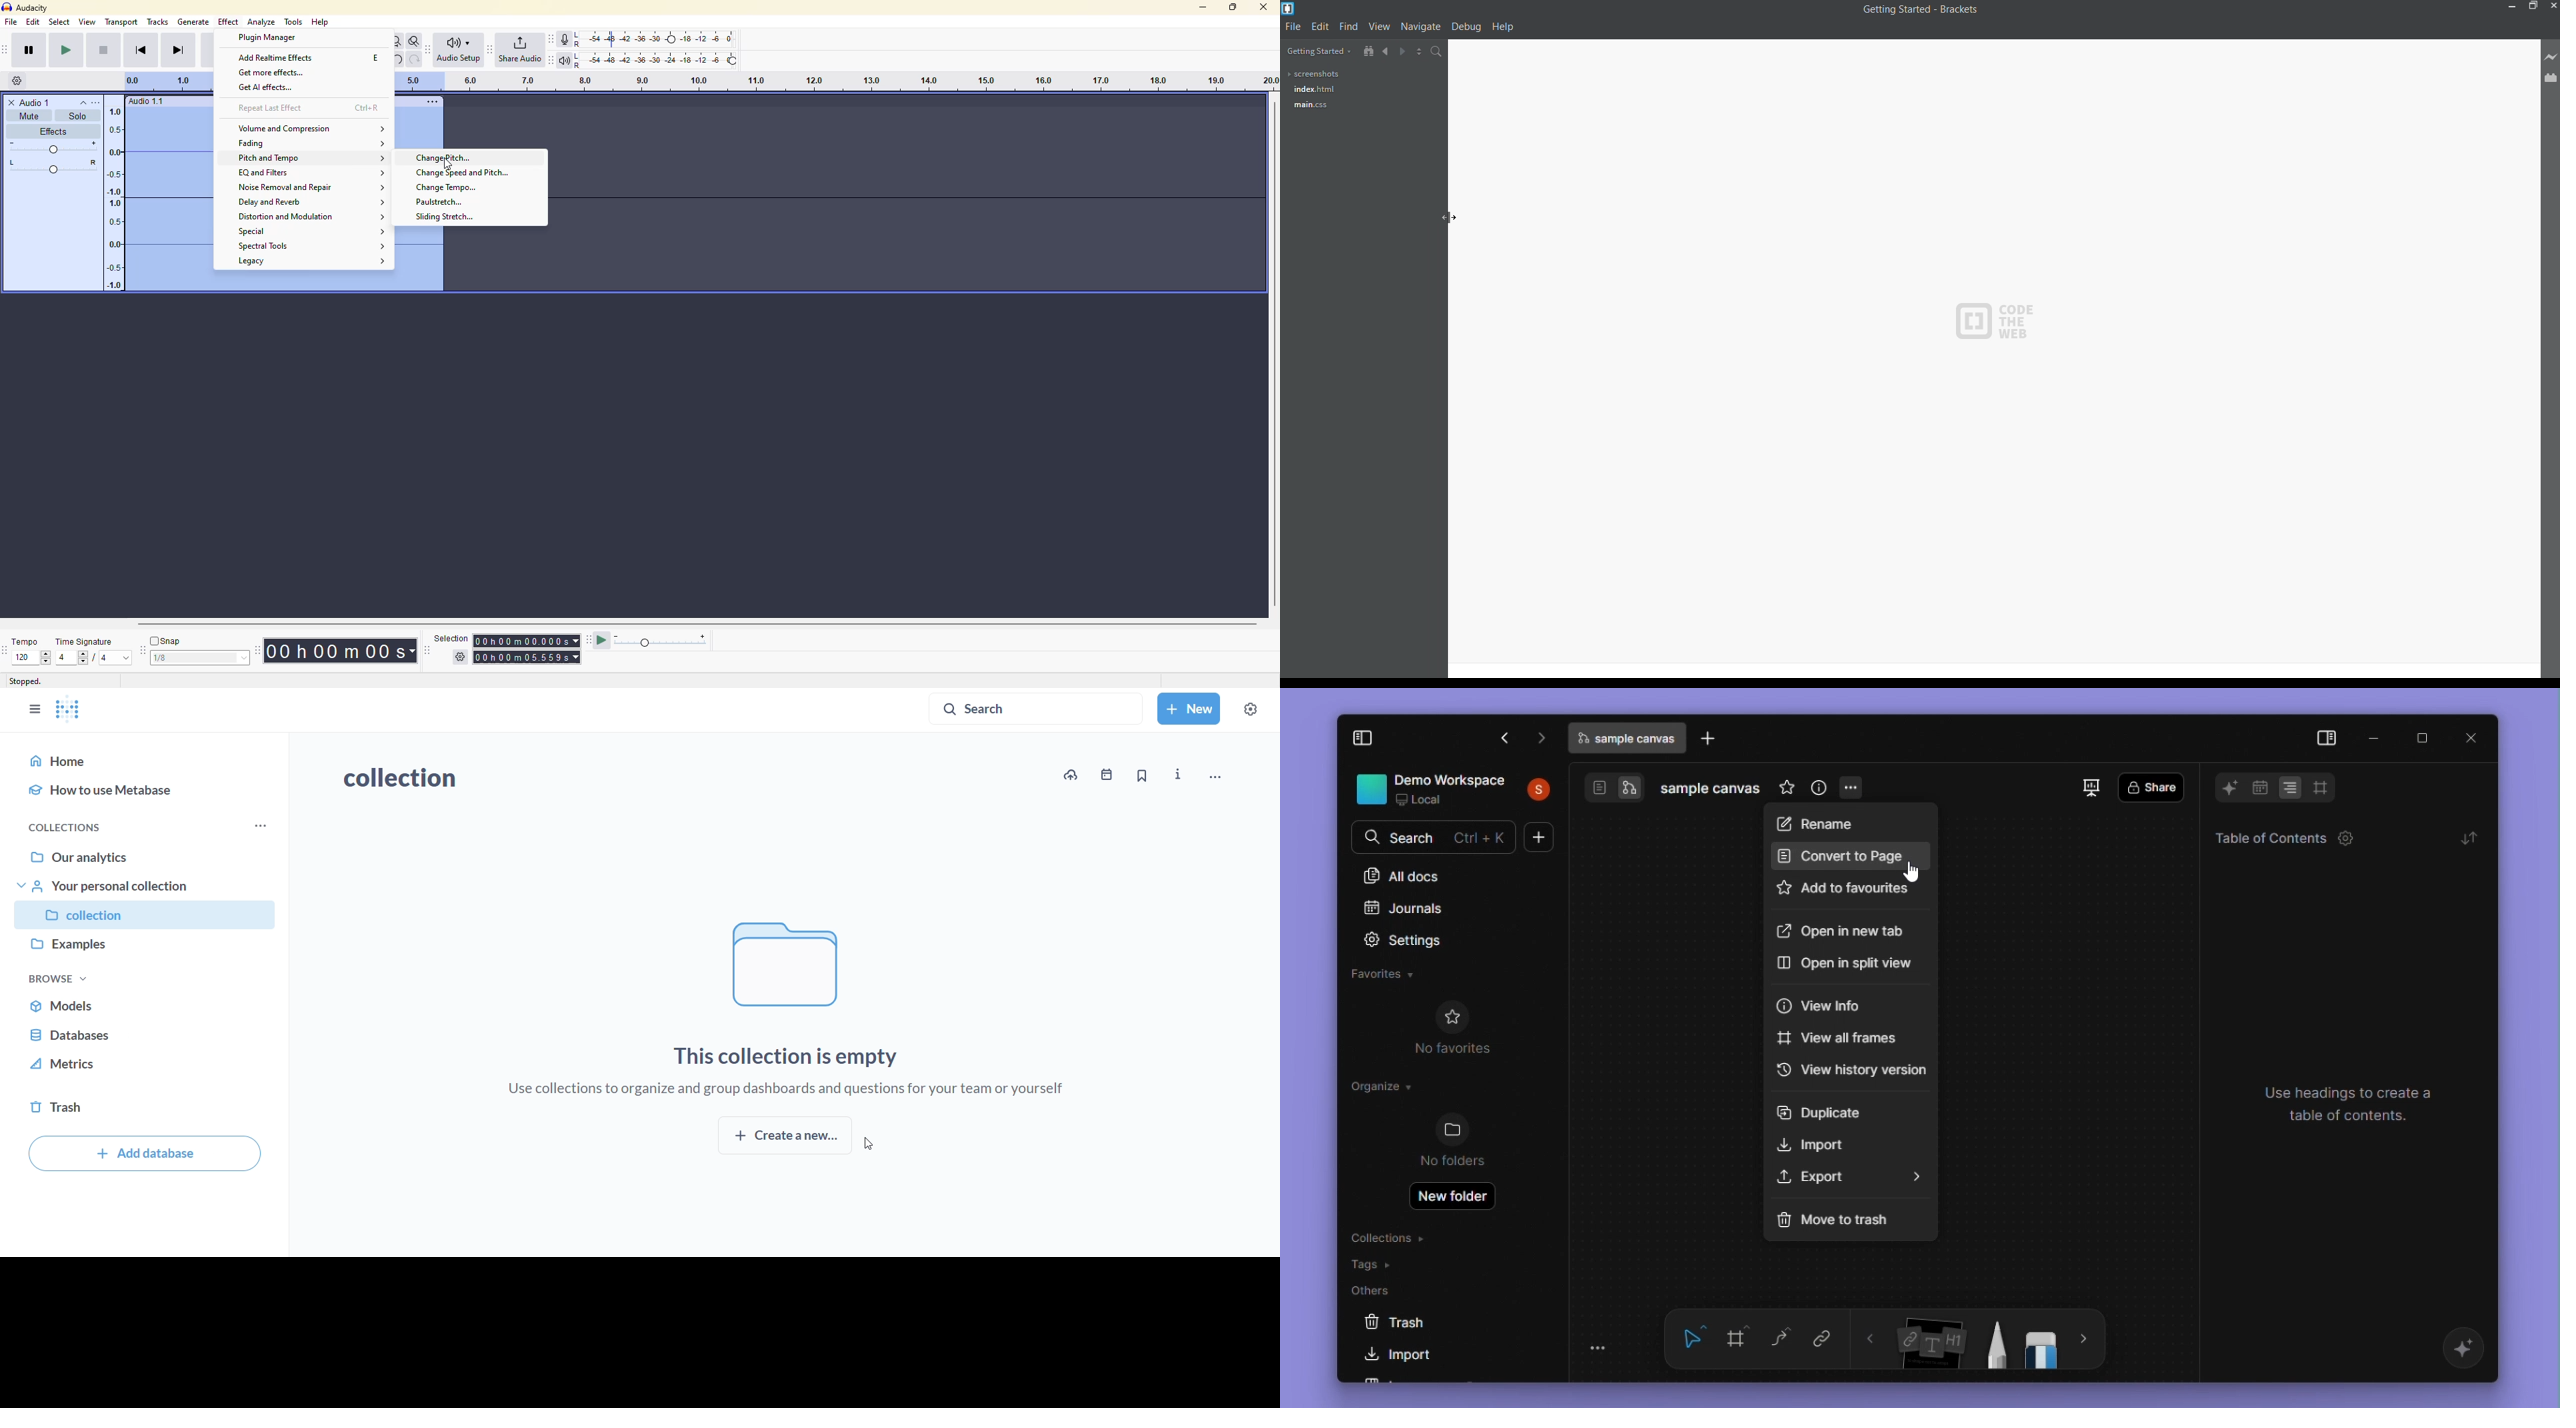 This screenshot has height=1428, width=2576. I want to click on 1/8, so click(172, 659).